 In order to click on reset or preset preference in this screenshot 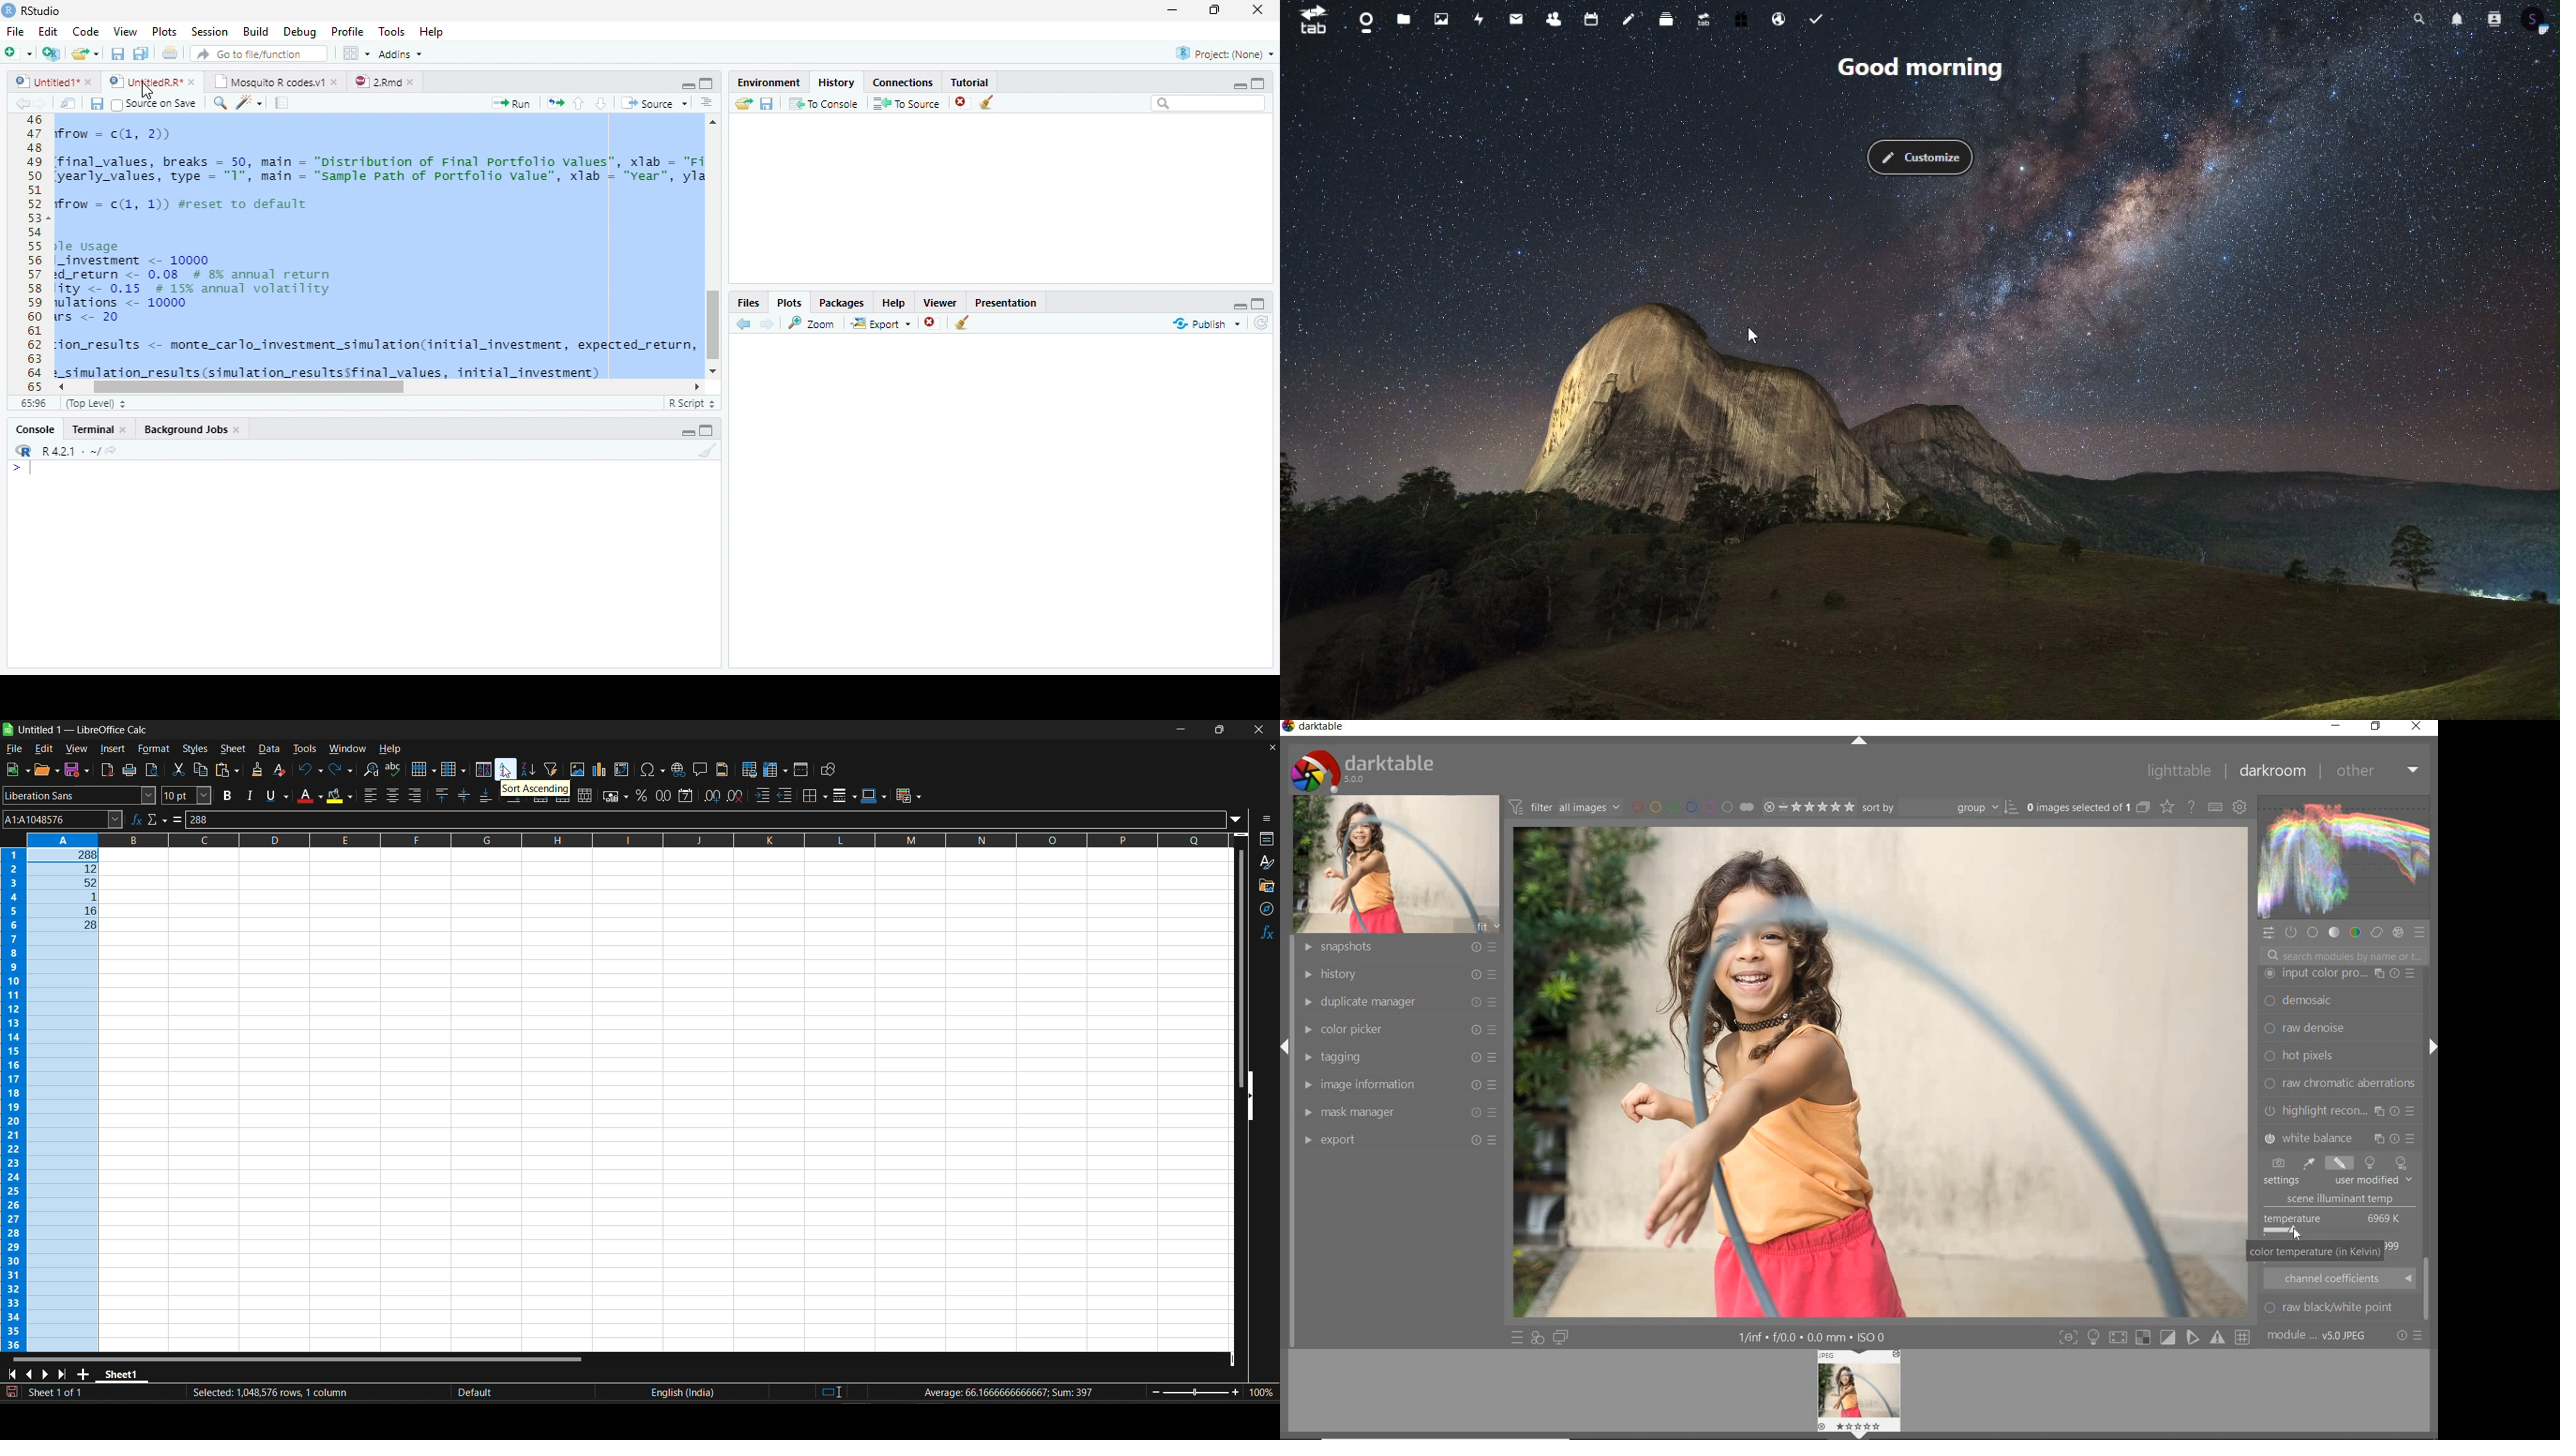, I will do `click(2410, 1338)`.